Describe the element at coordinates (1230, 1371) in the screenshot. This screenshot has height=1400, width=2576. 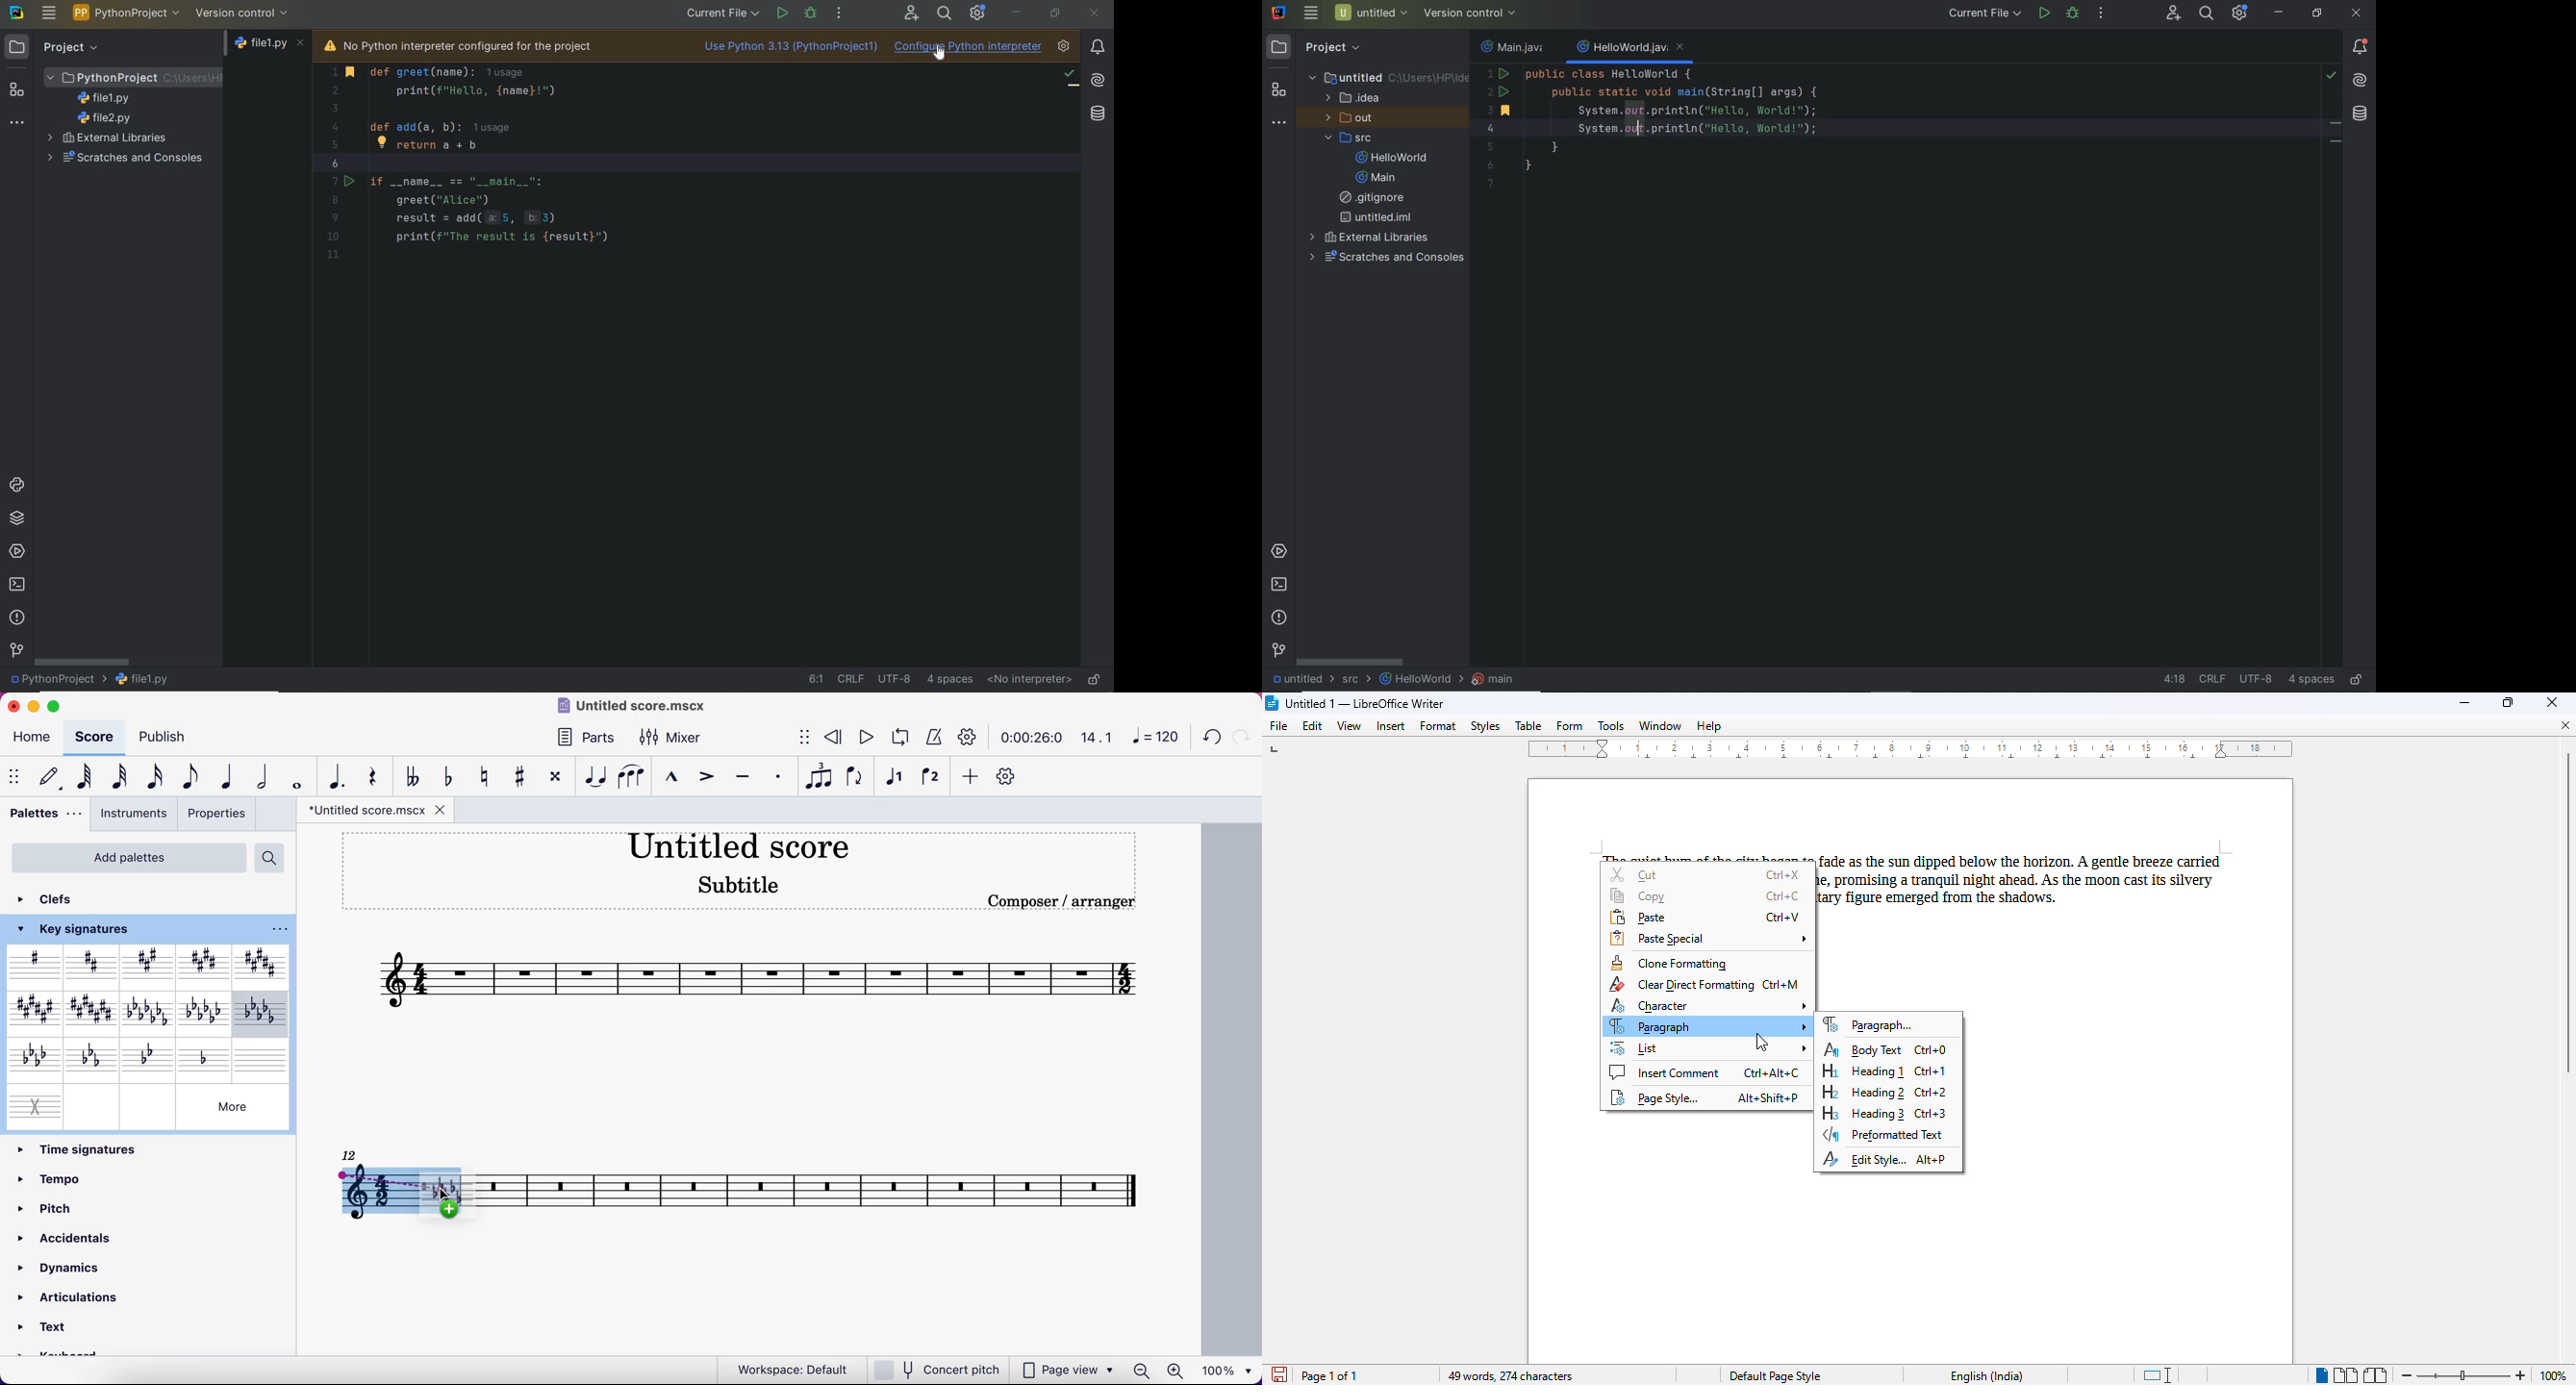
I see `100%` at that location.